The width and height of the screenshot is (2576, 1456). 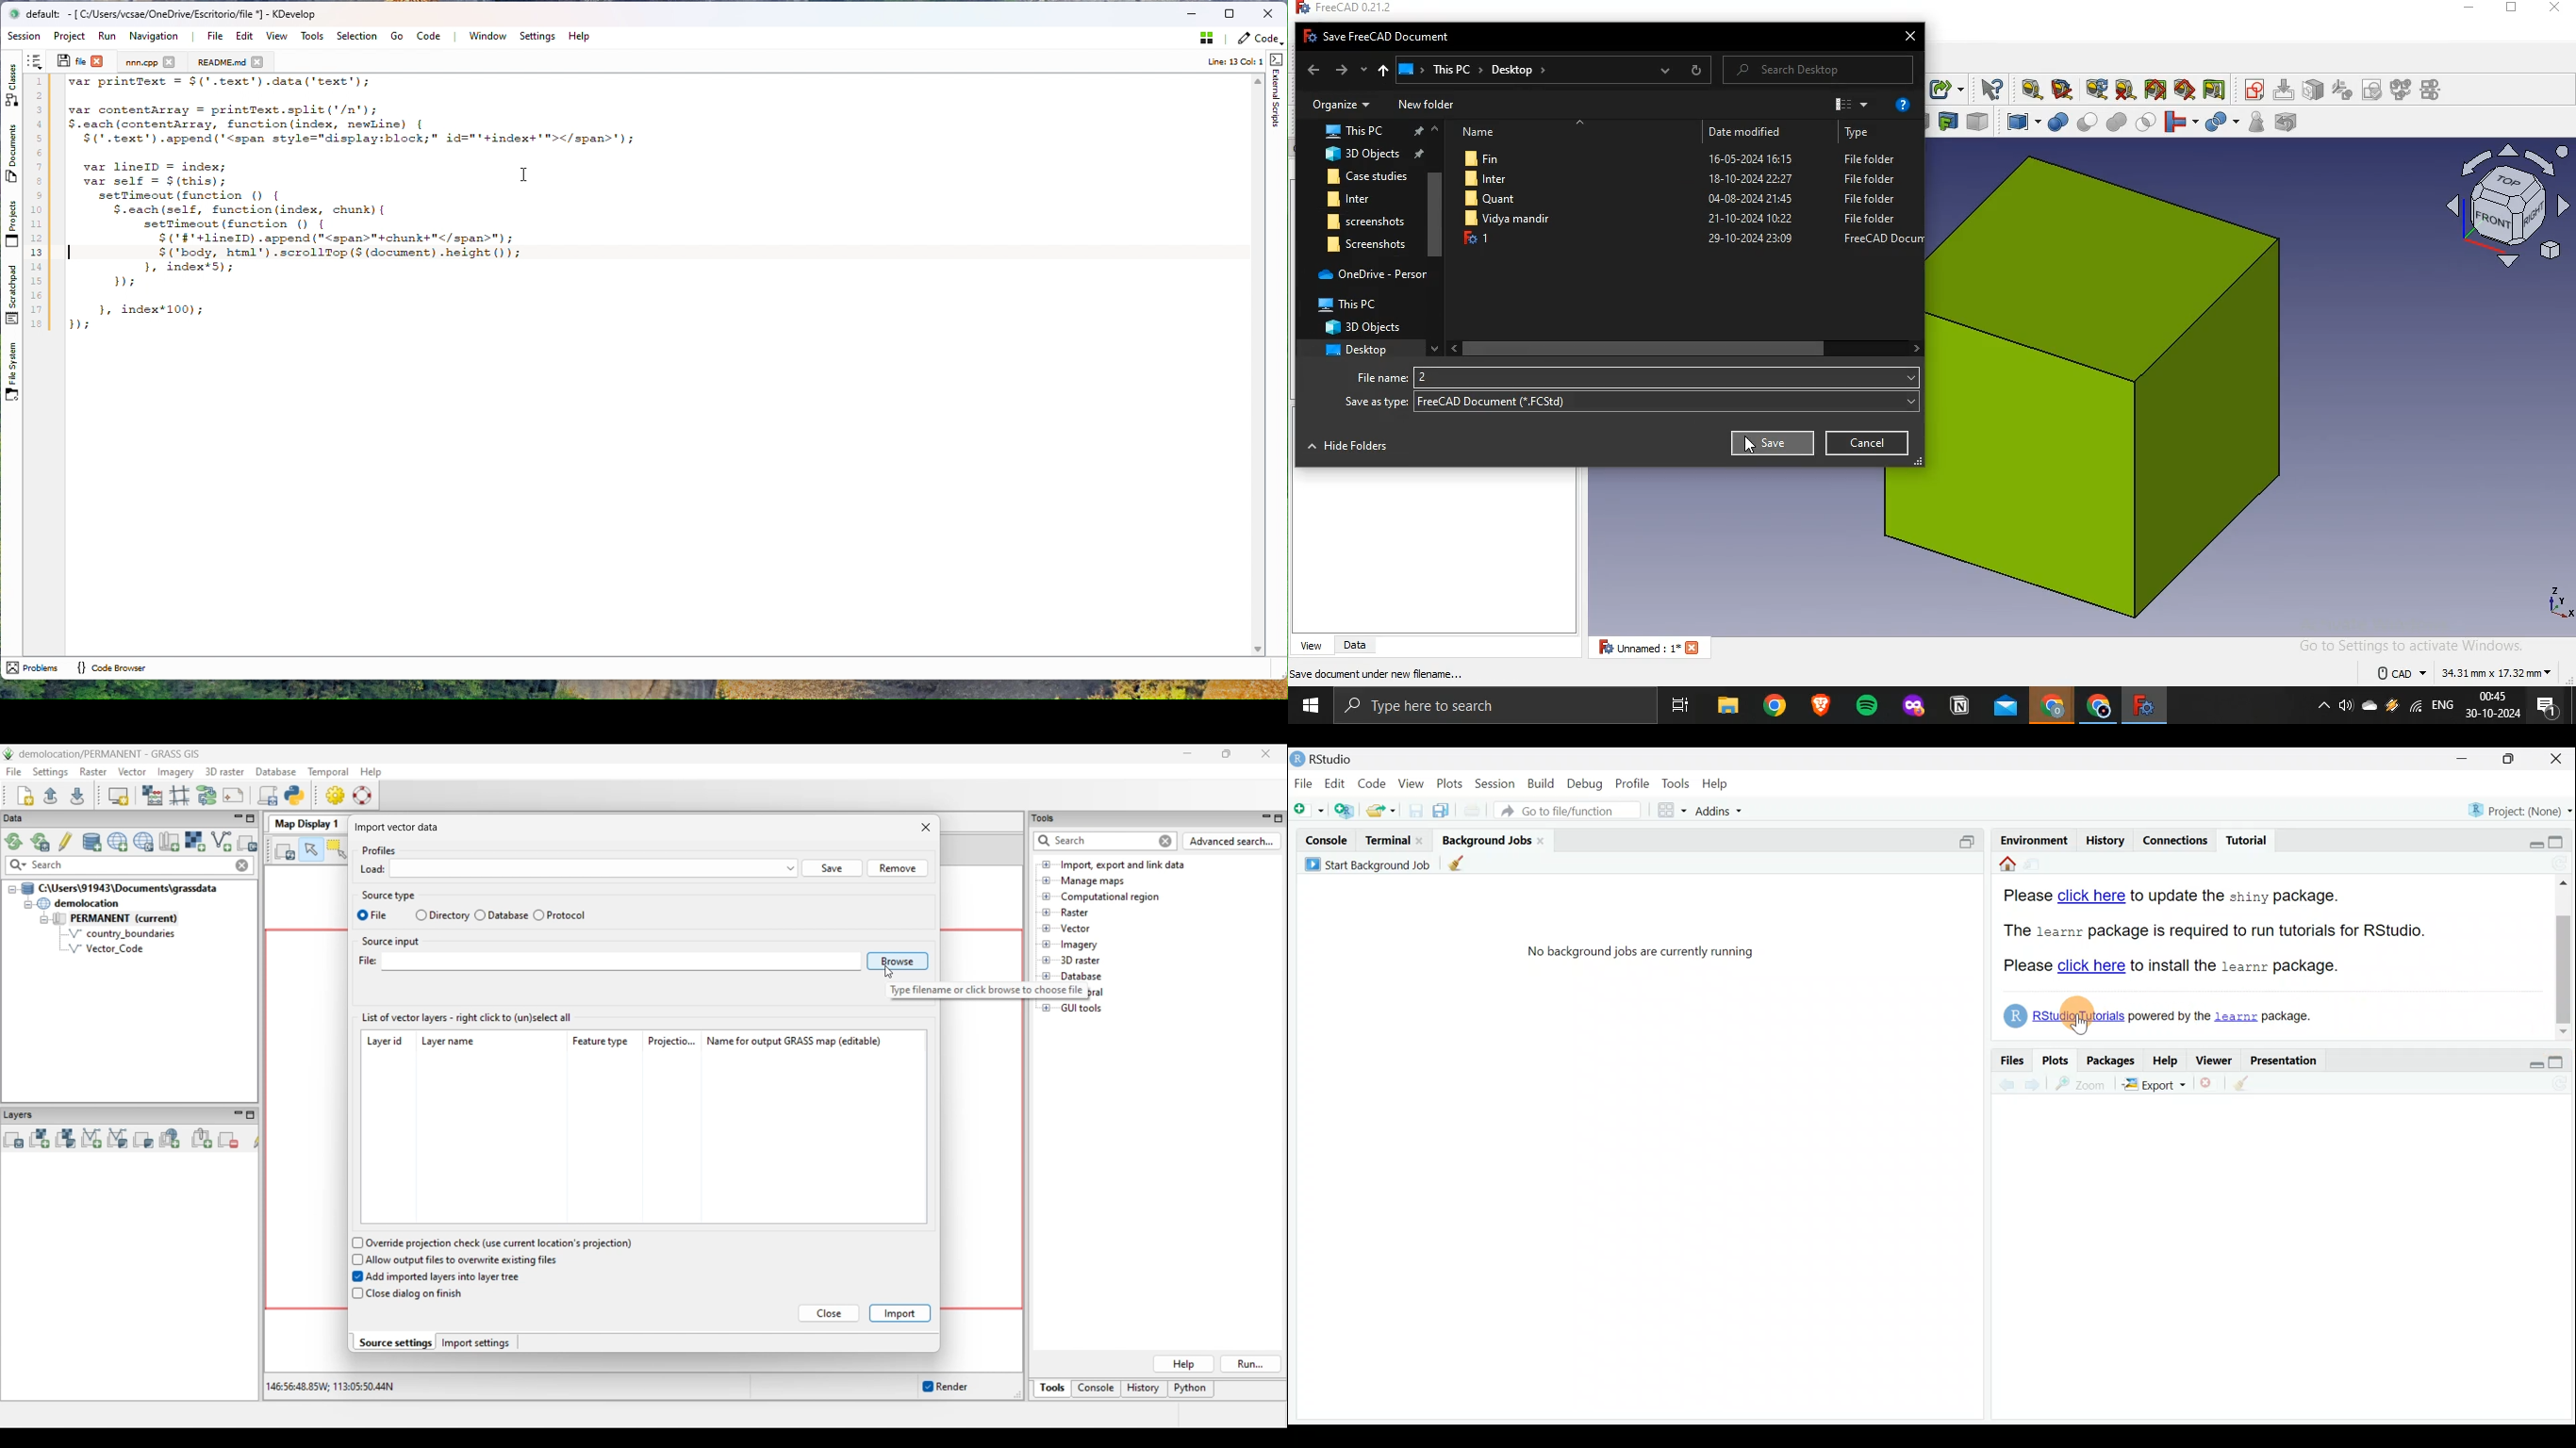 I want to click on File, so click(x=1303, y=784).